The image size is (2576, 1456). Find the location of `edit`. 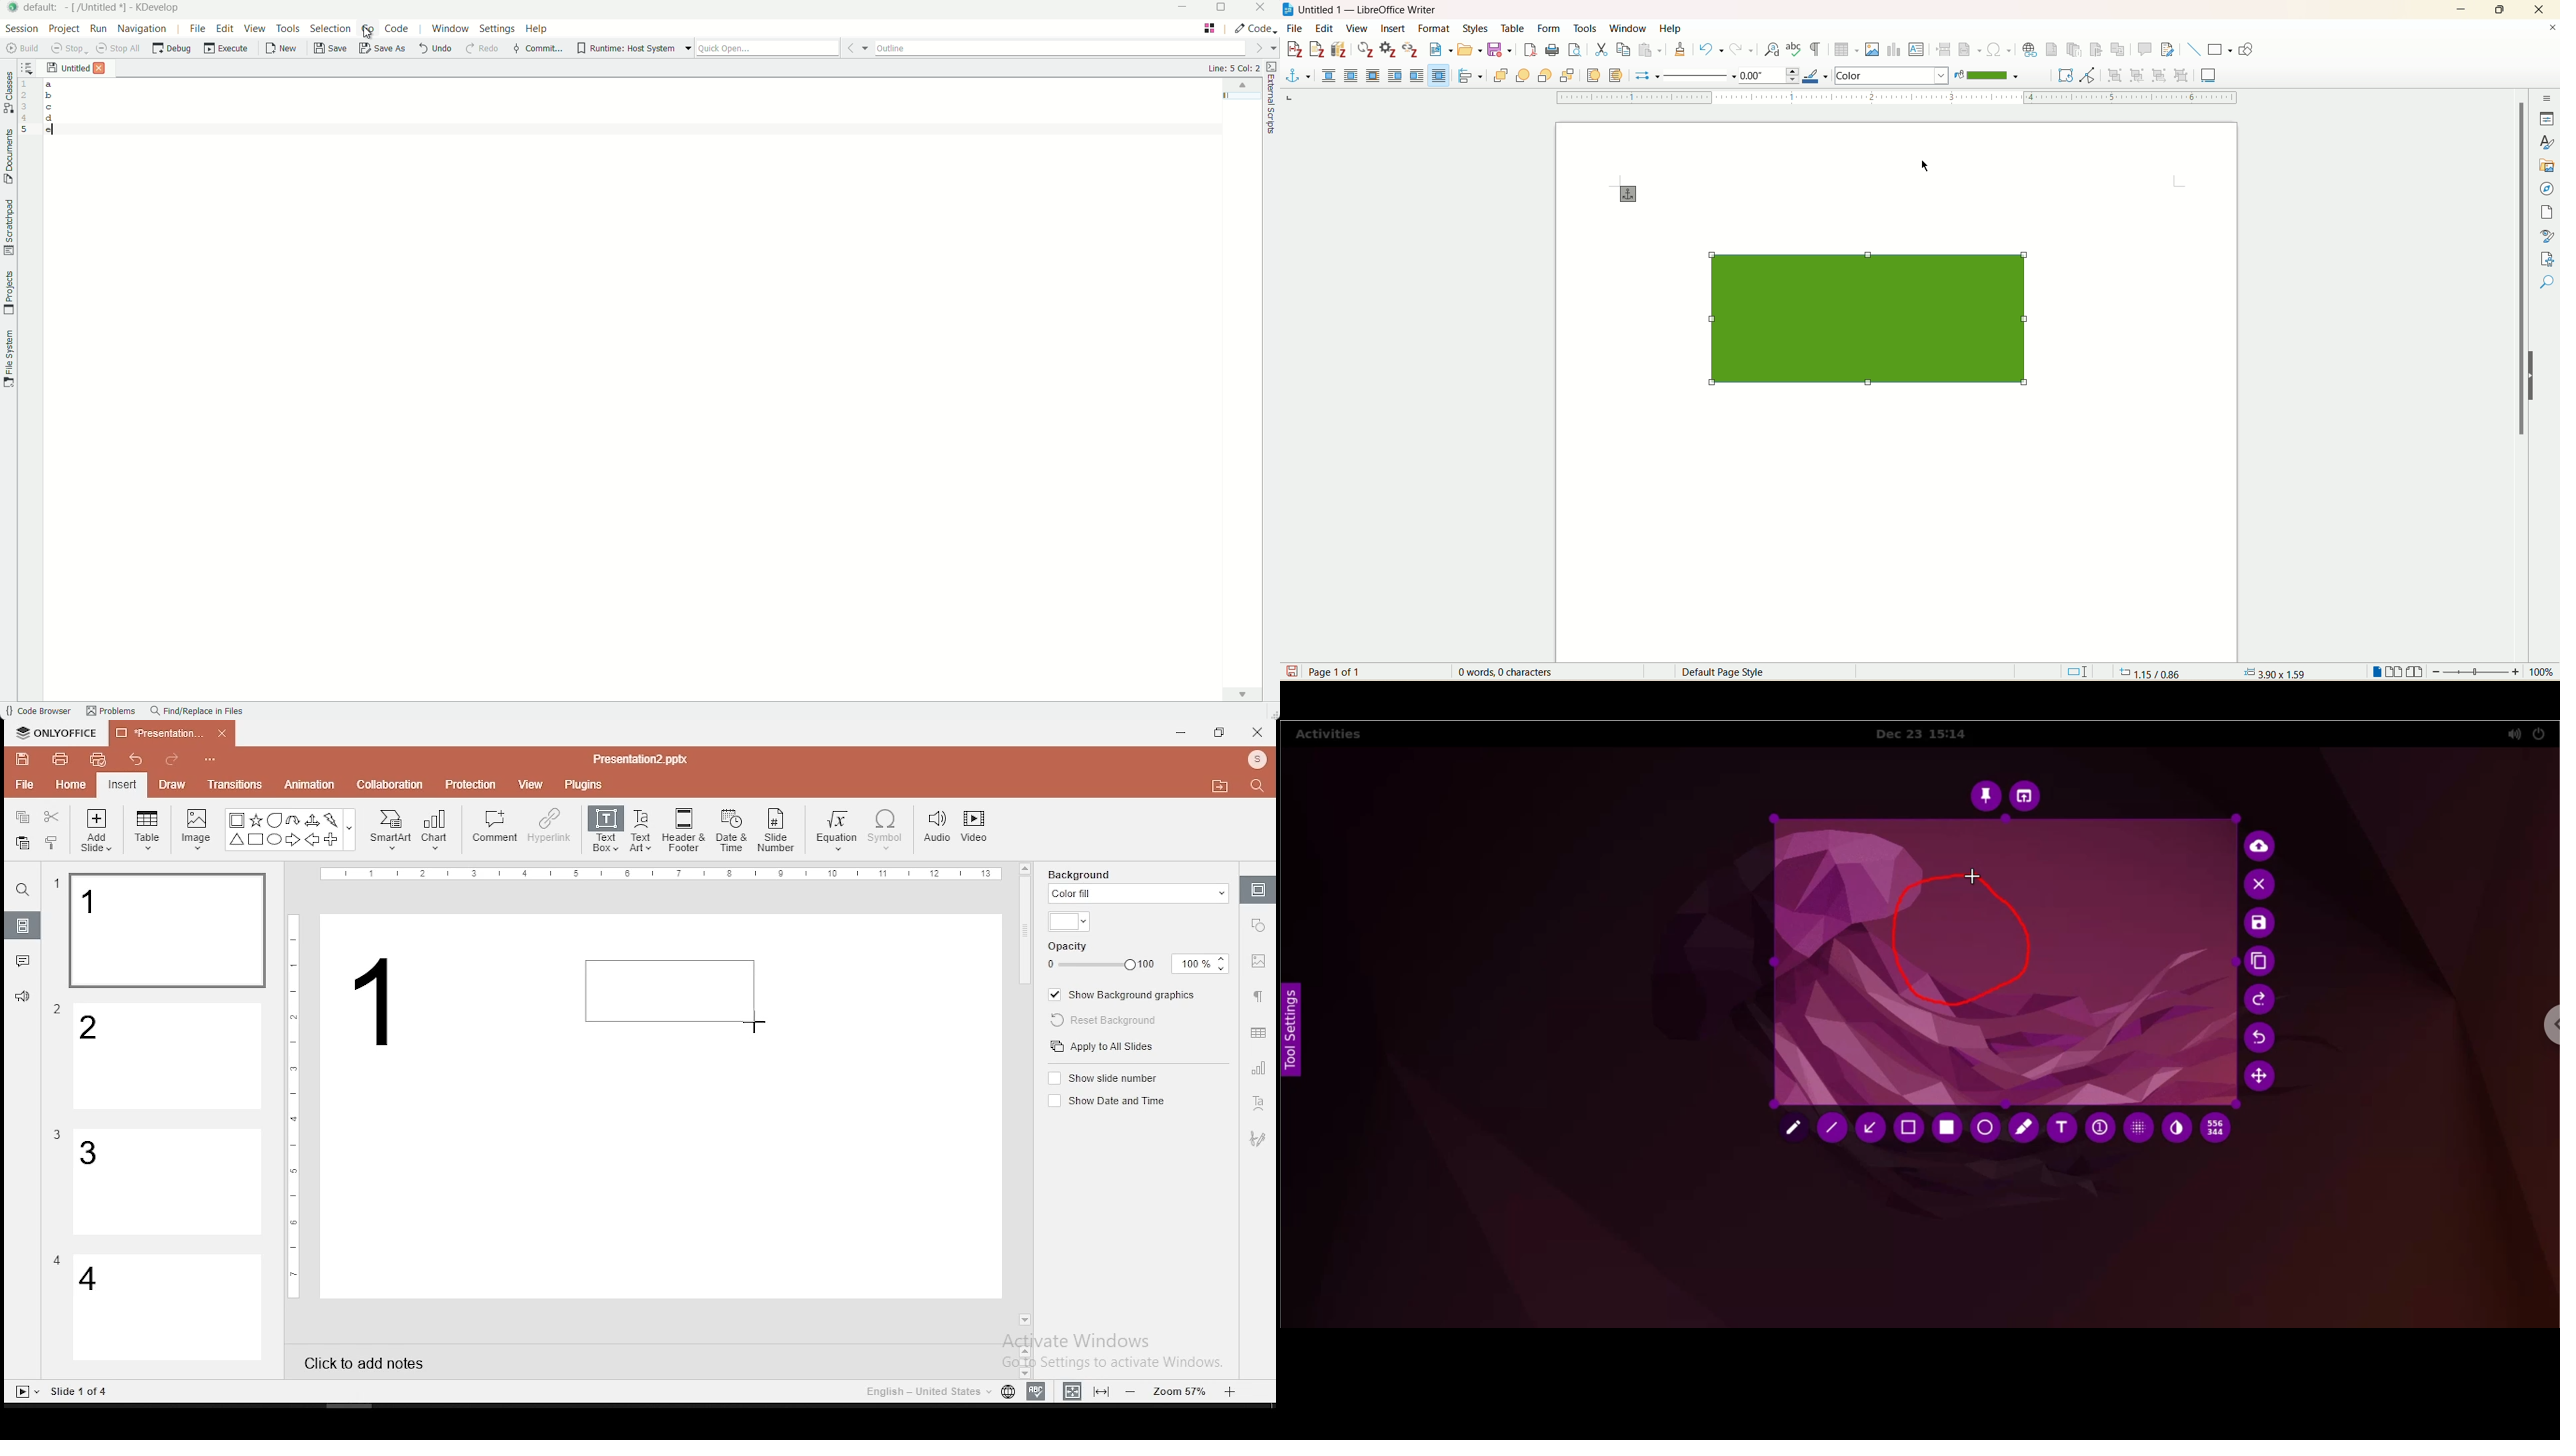

edit is located at coordinates (1322, 28).